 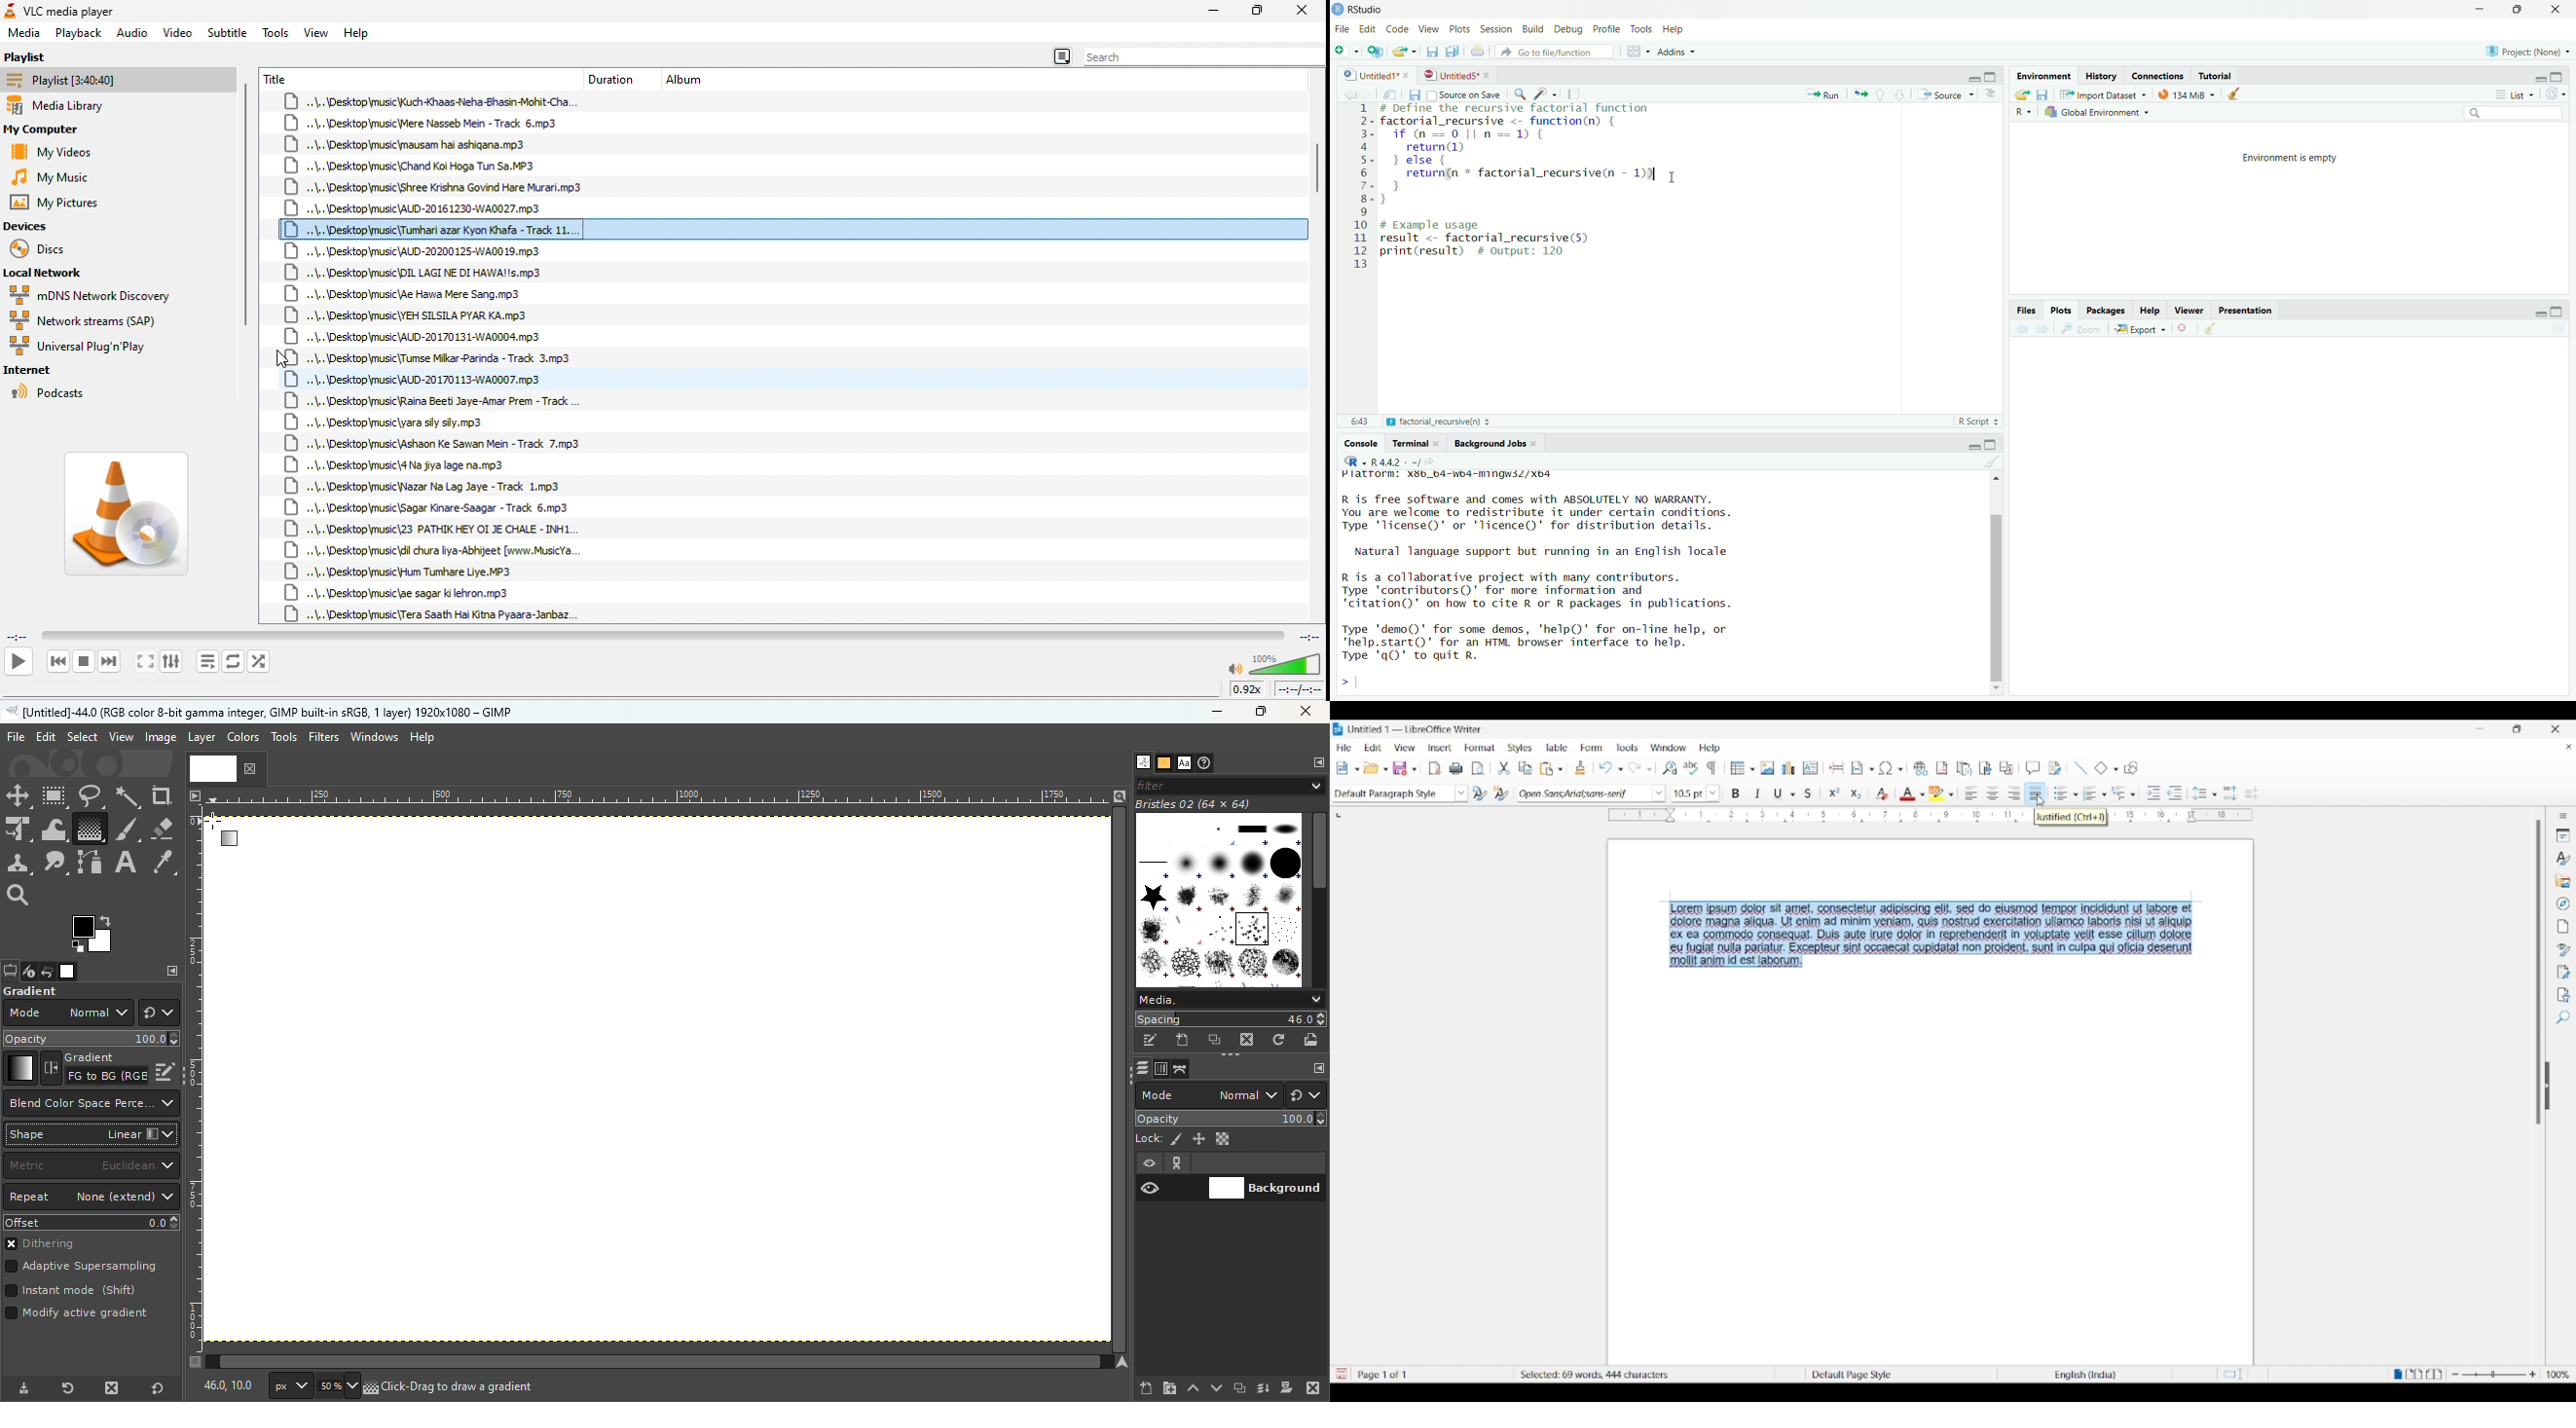 I want to click on Paste options, so click(x=1560, y=769).